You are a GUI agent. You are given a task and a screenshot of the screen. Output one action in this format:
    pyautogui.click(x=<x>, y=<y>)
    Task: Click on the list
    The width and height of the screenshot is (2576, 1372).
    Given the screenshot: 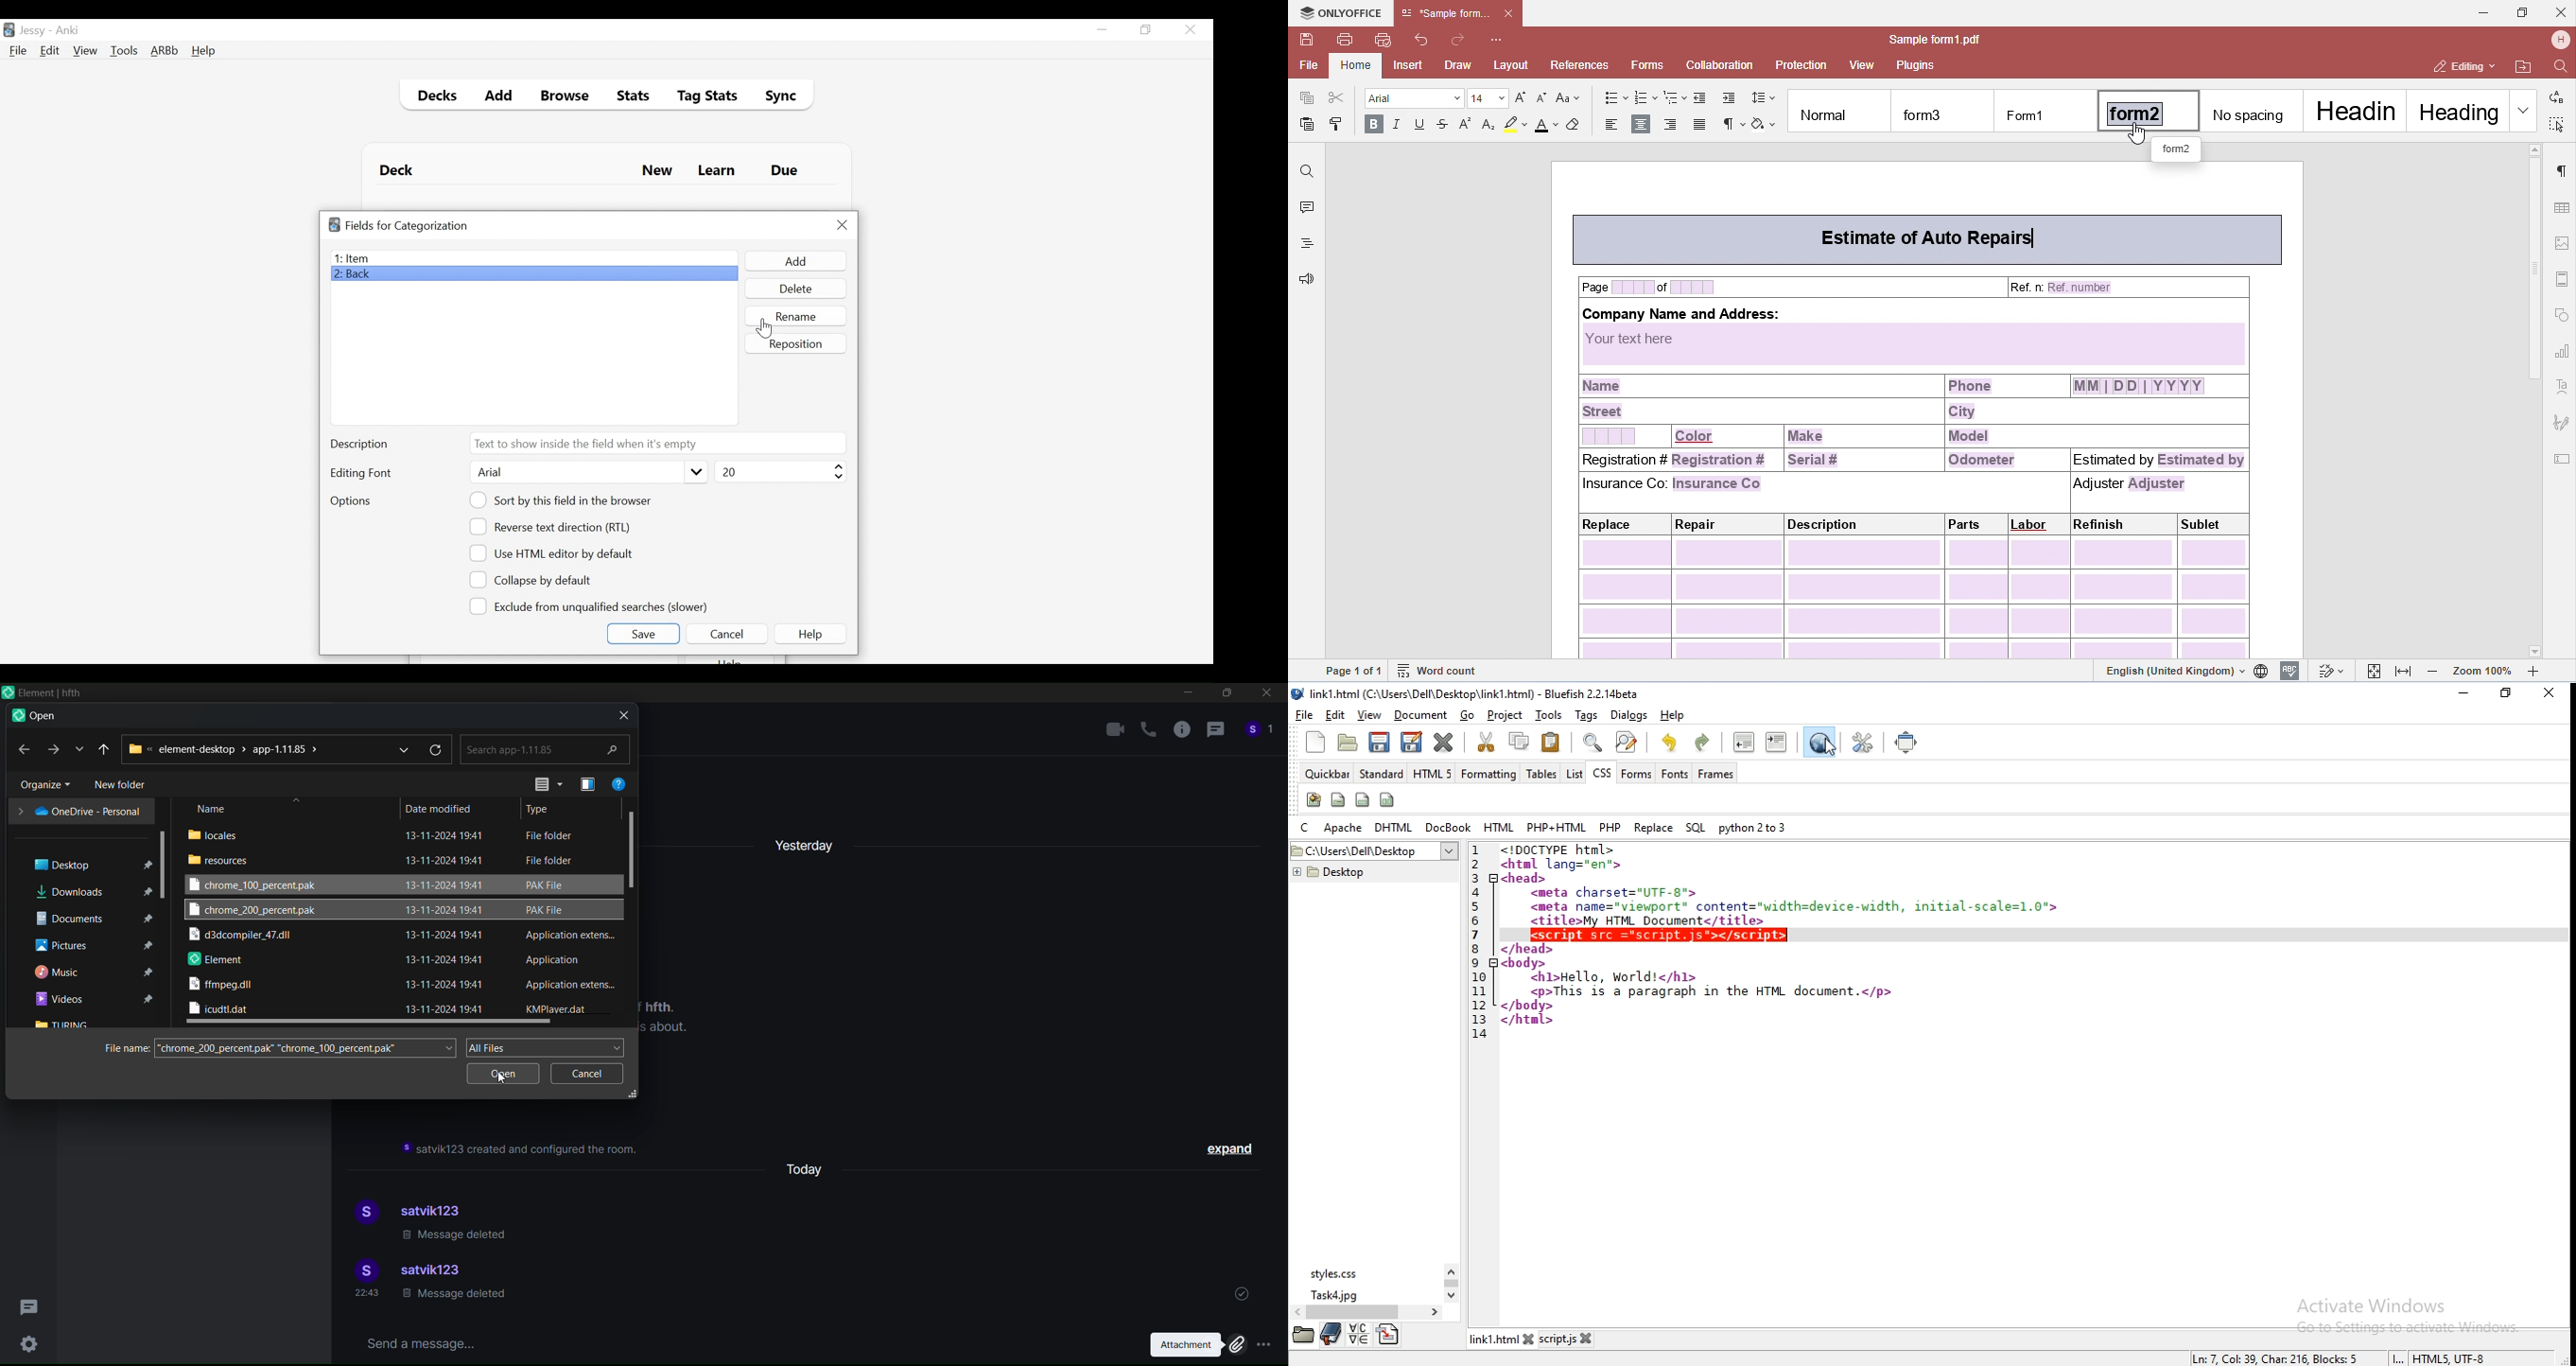 What is the action you would take?
    pyautogui.click(x=1573, y=772)
    